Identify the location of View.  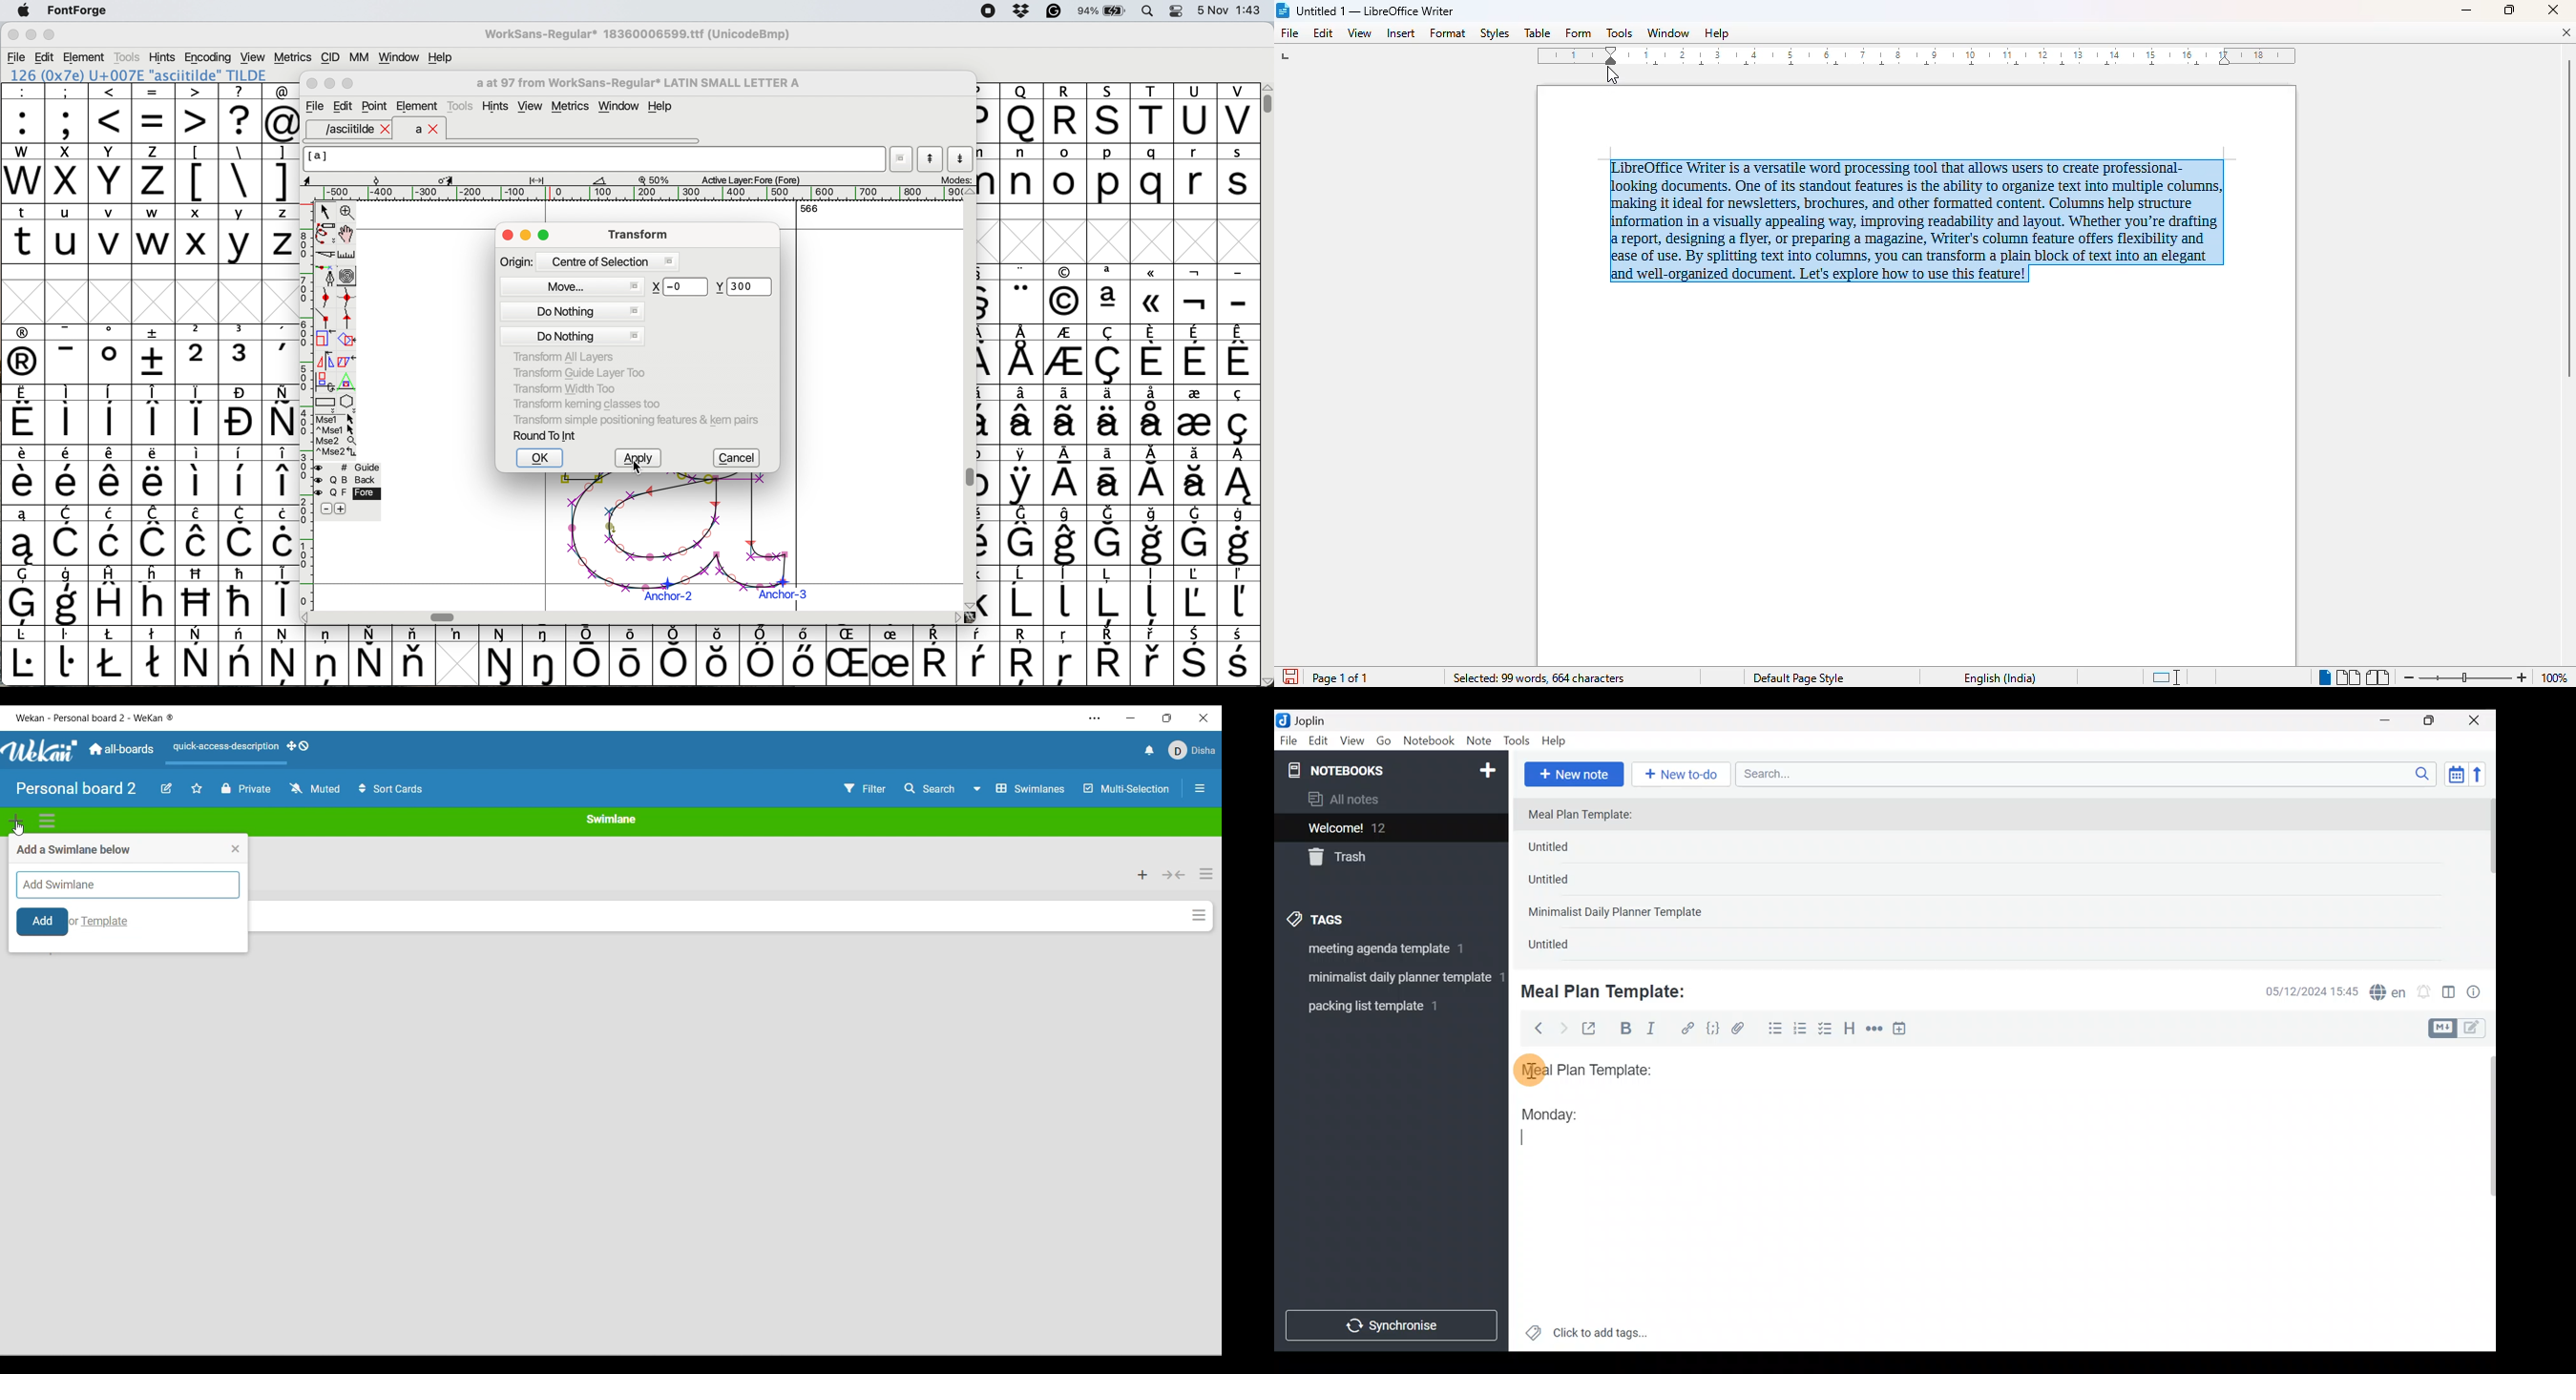
(1352, 743).